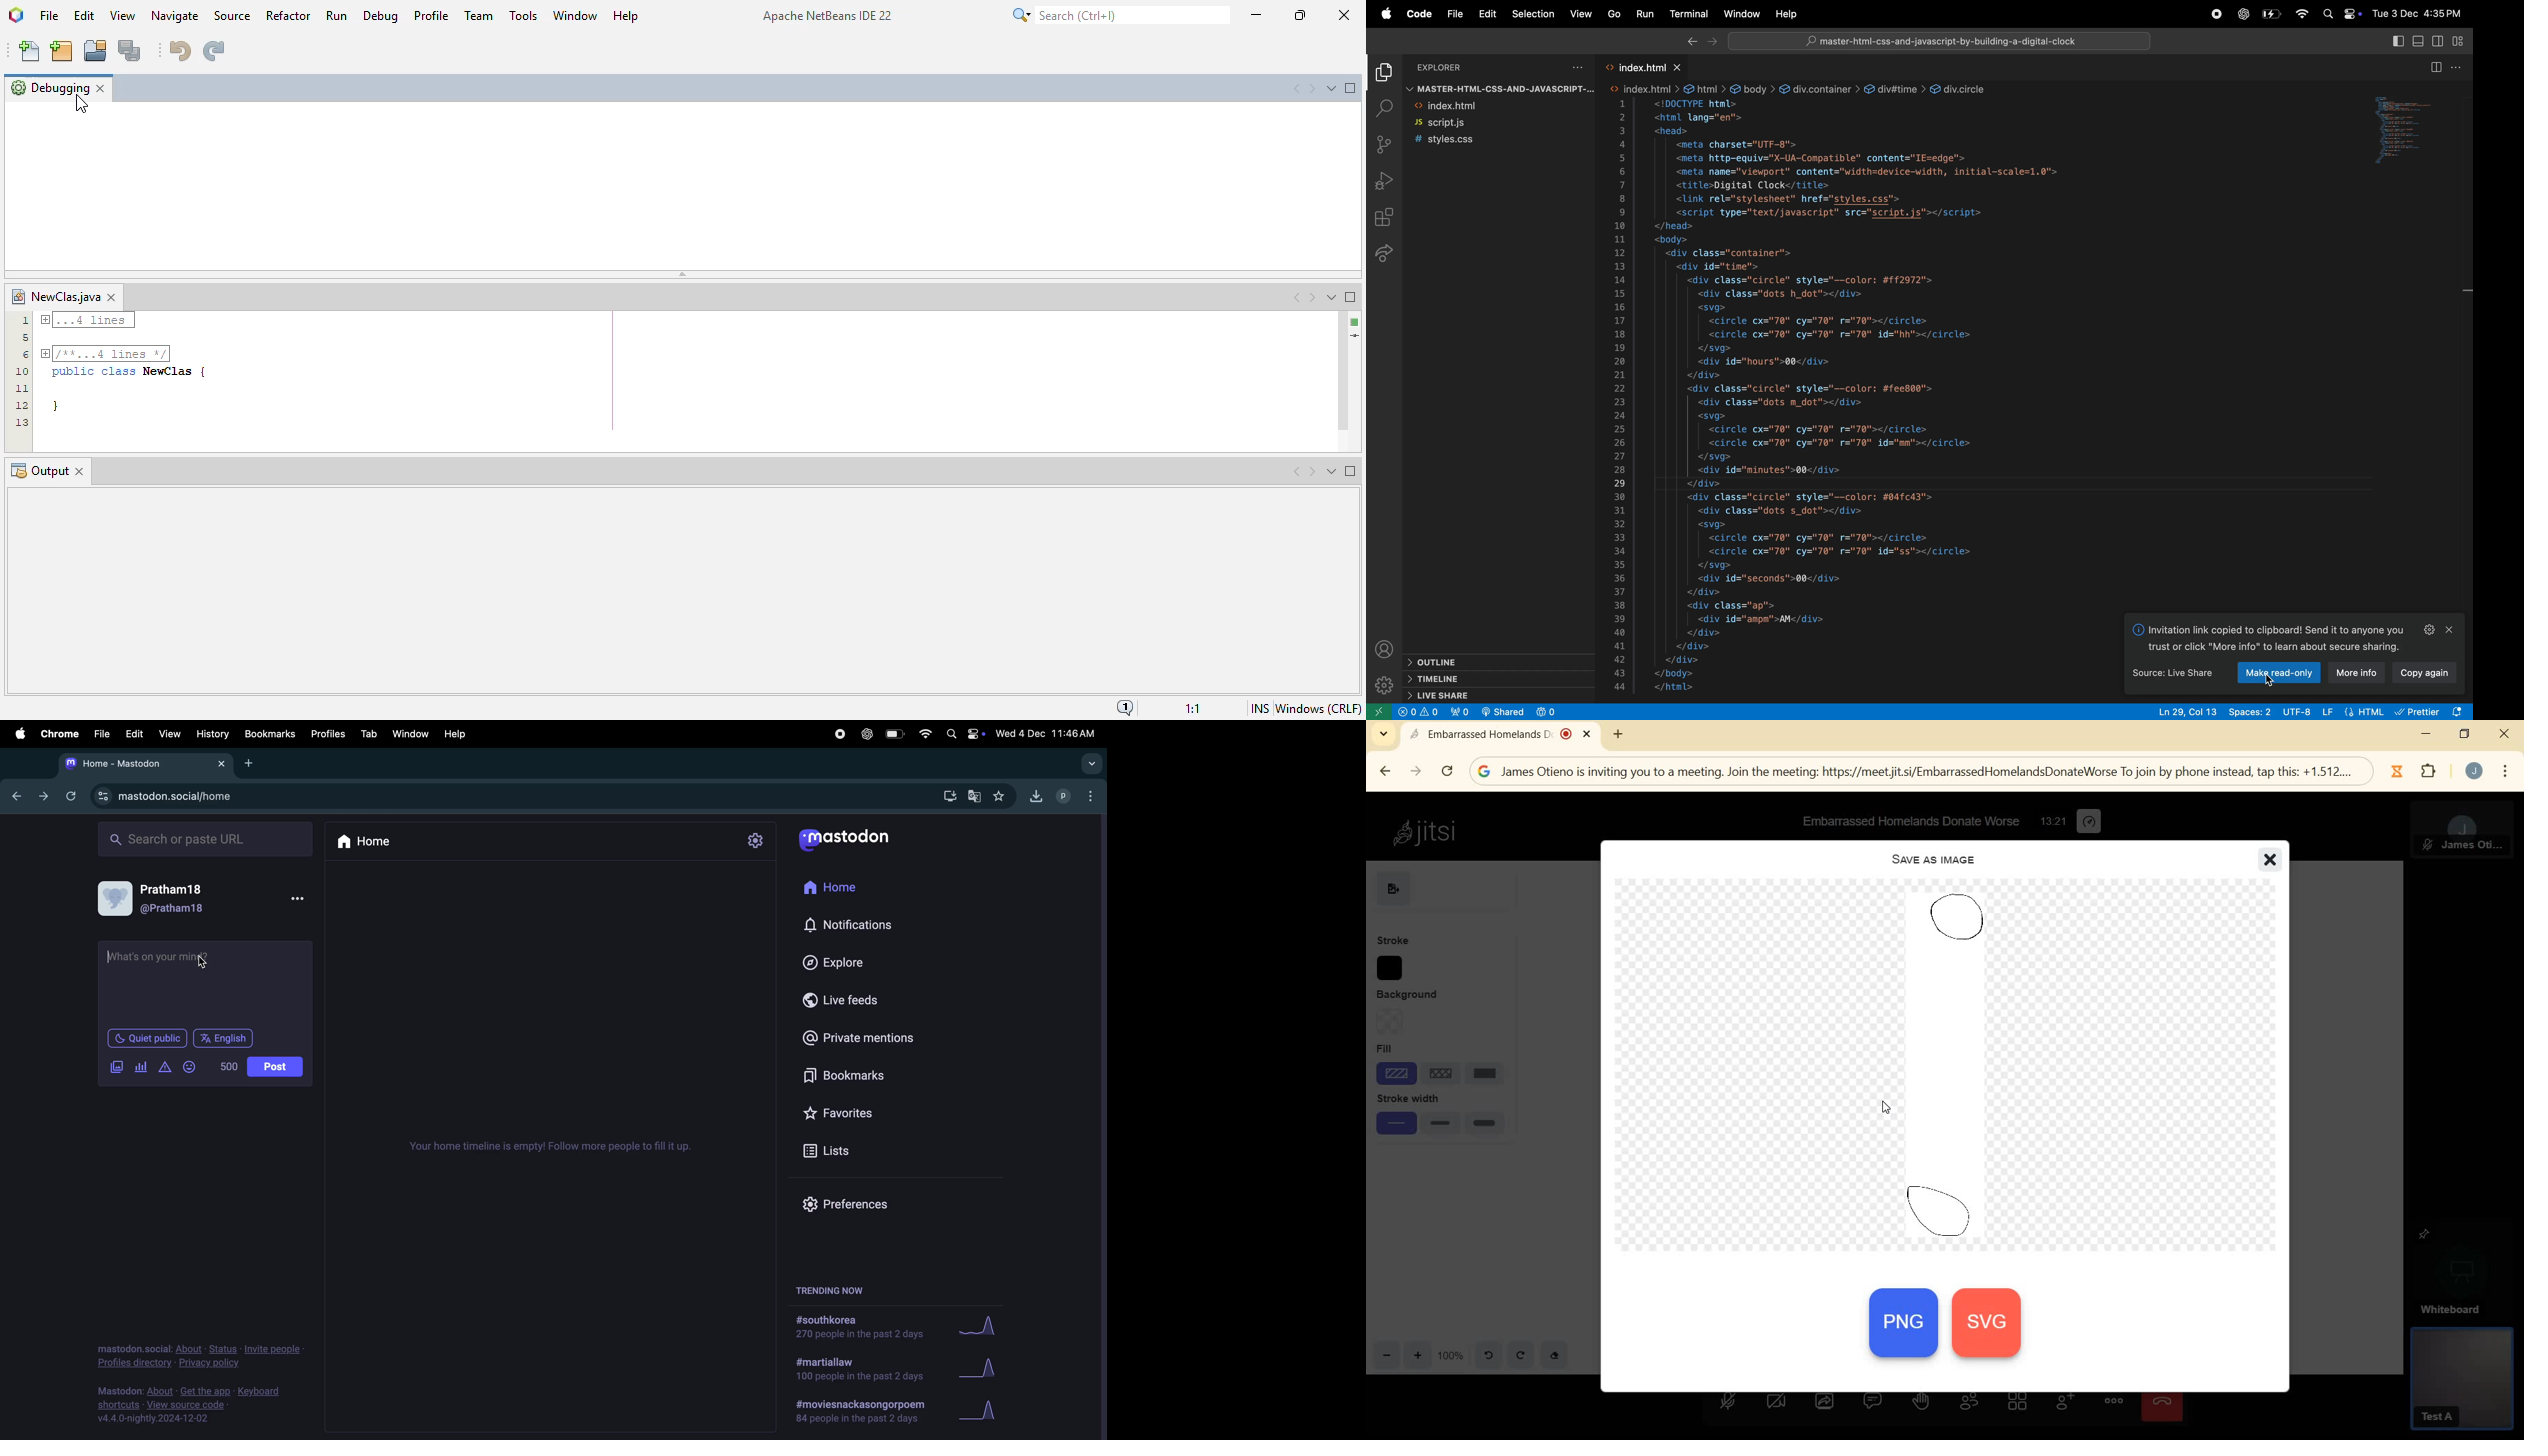  Describe the element at coordinates (1394, 969) in the screenshot. I see `stroke color` at that location.